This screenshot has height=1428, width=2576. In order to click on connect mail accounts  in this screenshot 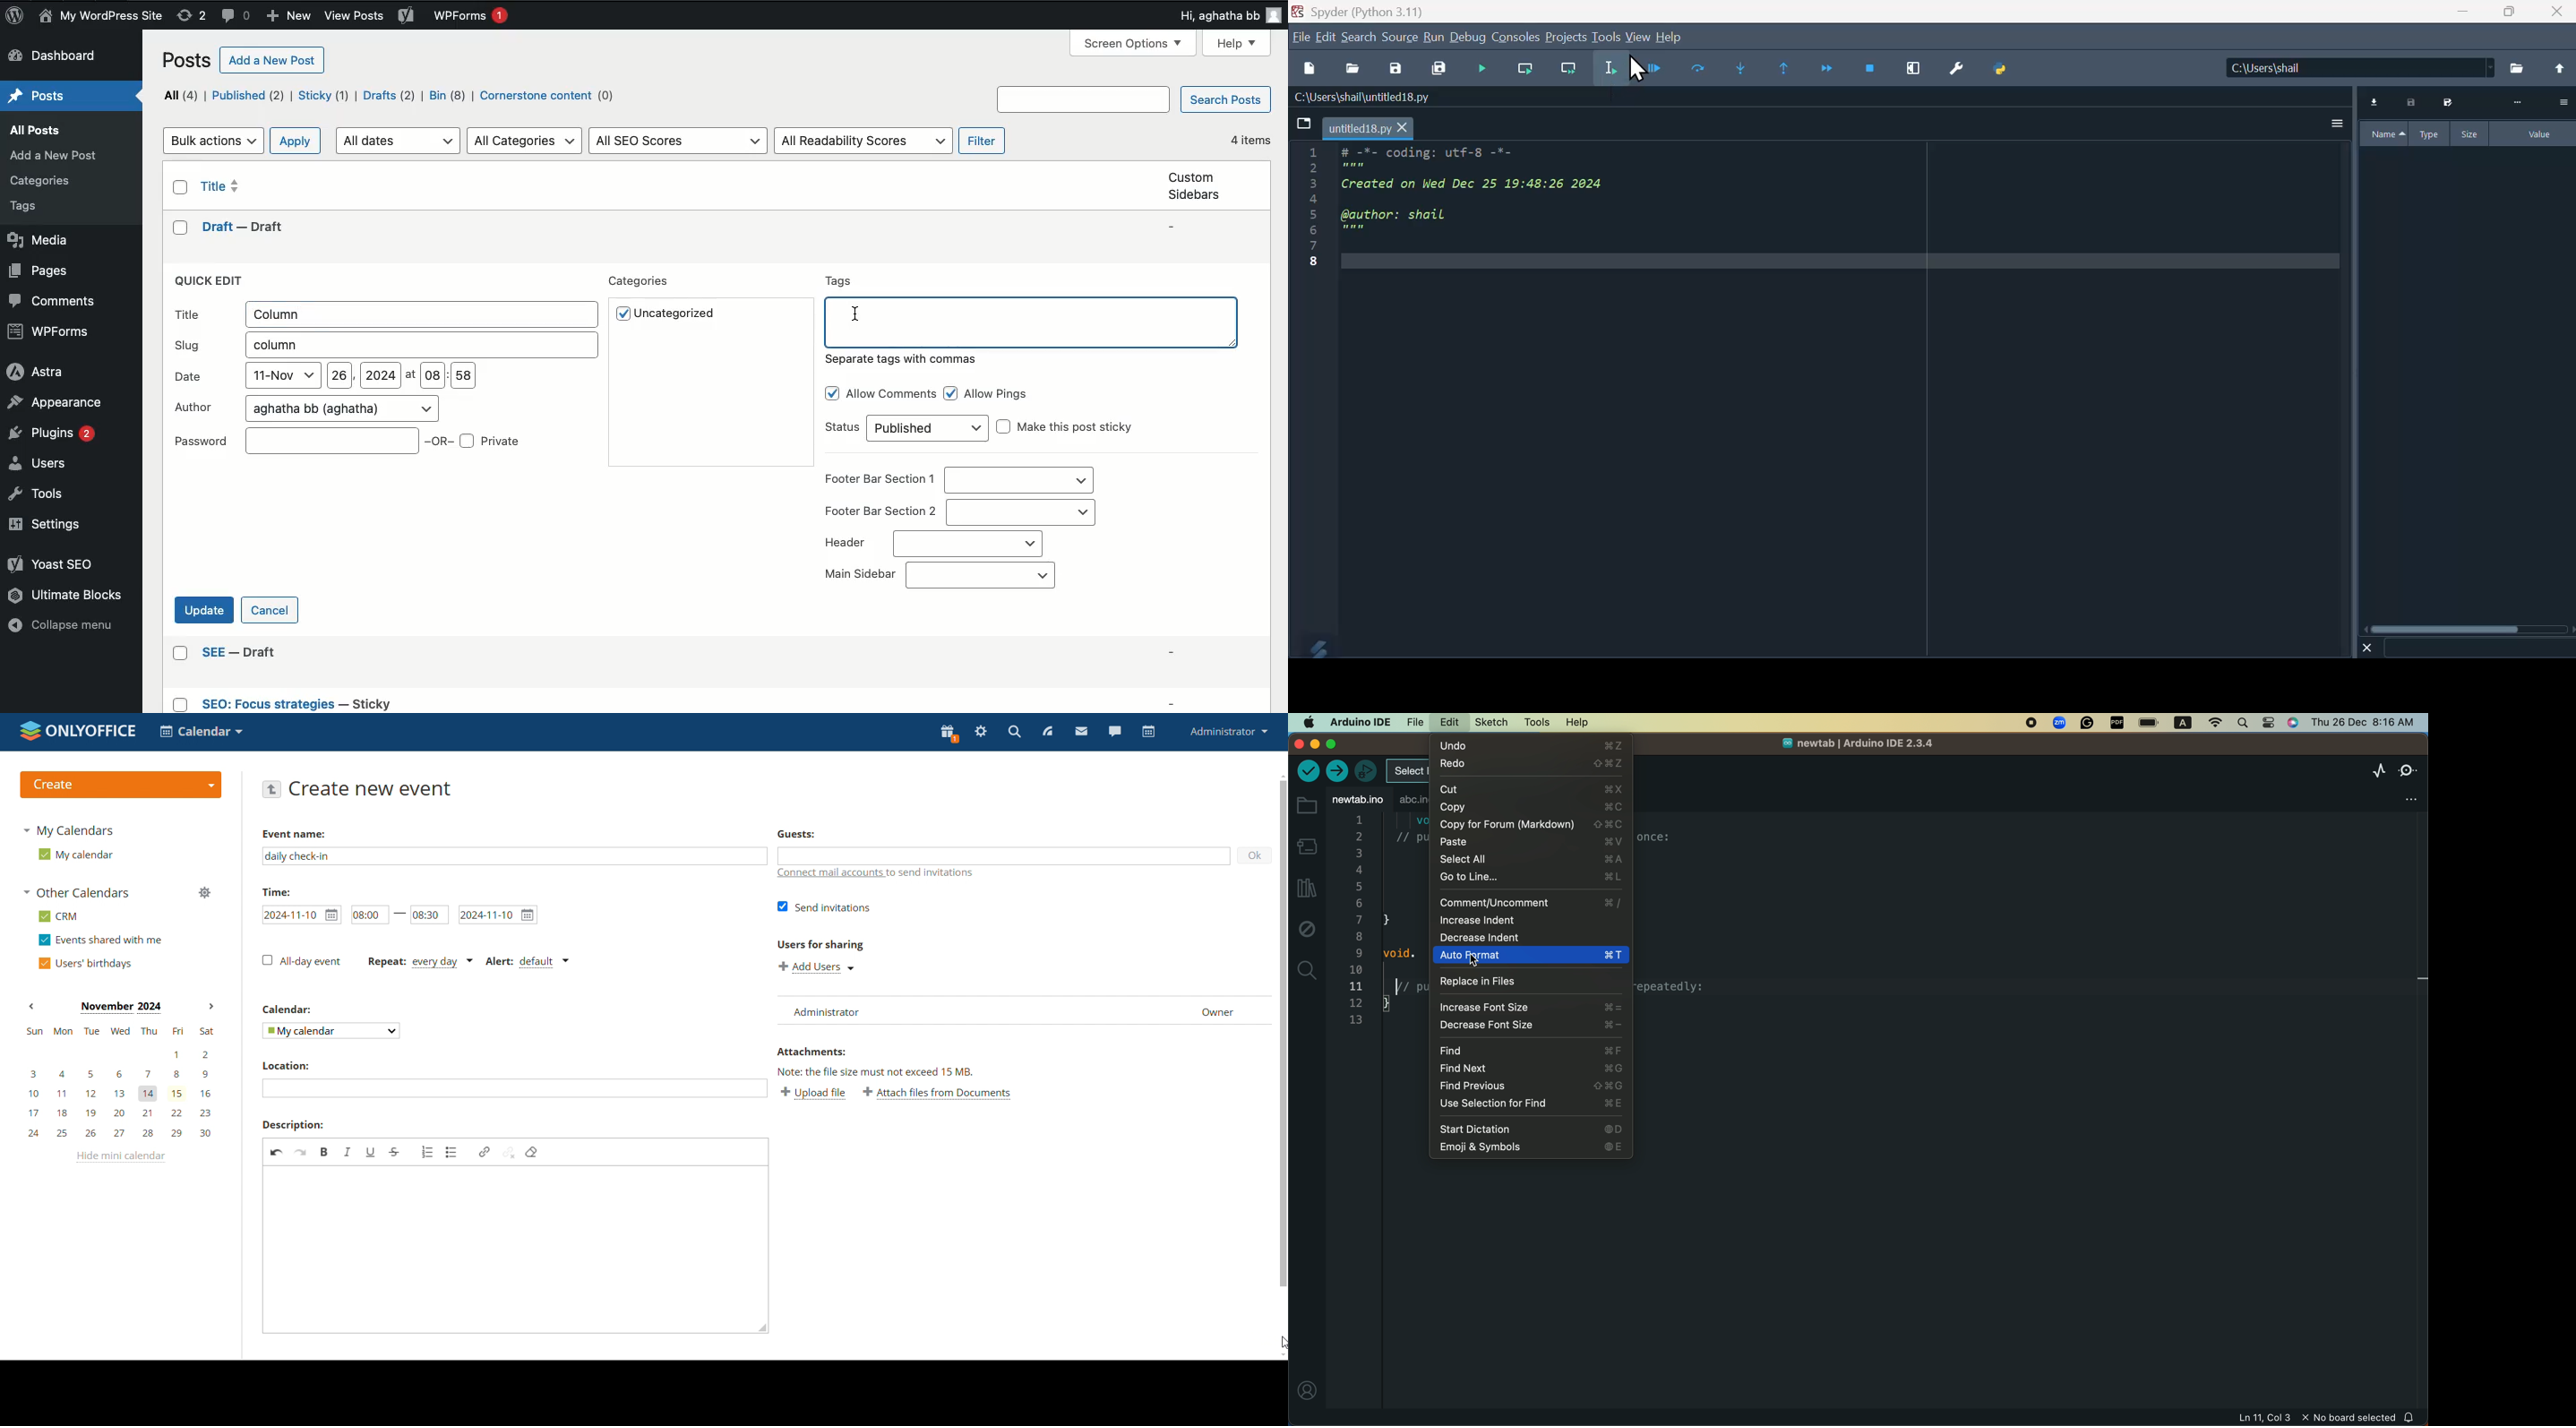, I will do `click(885, 873)`.